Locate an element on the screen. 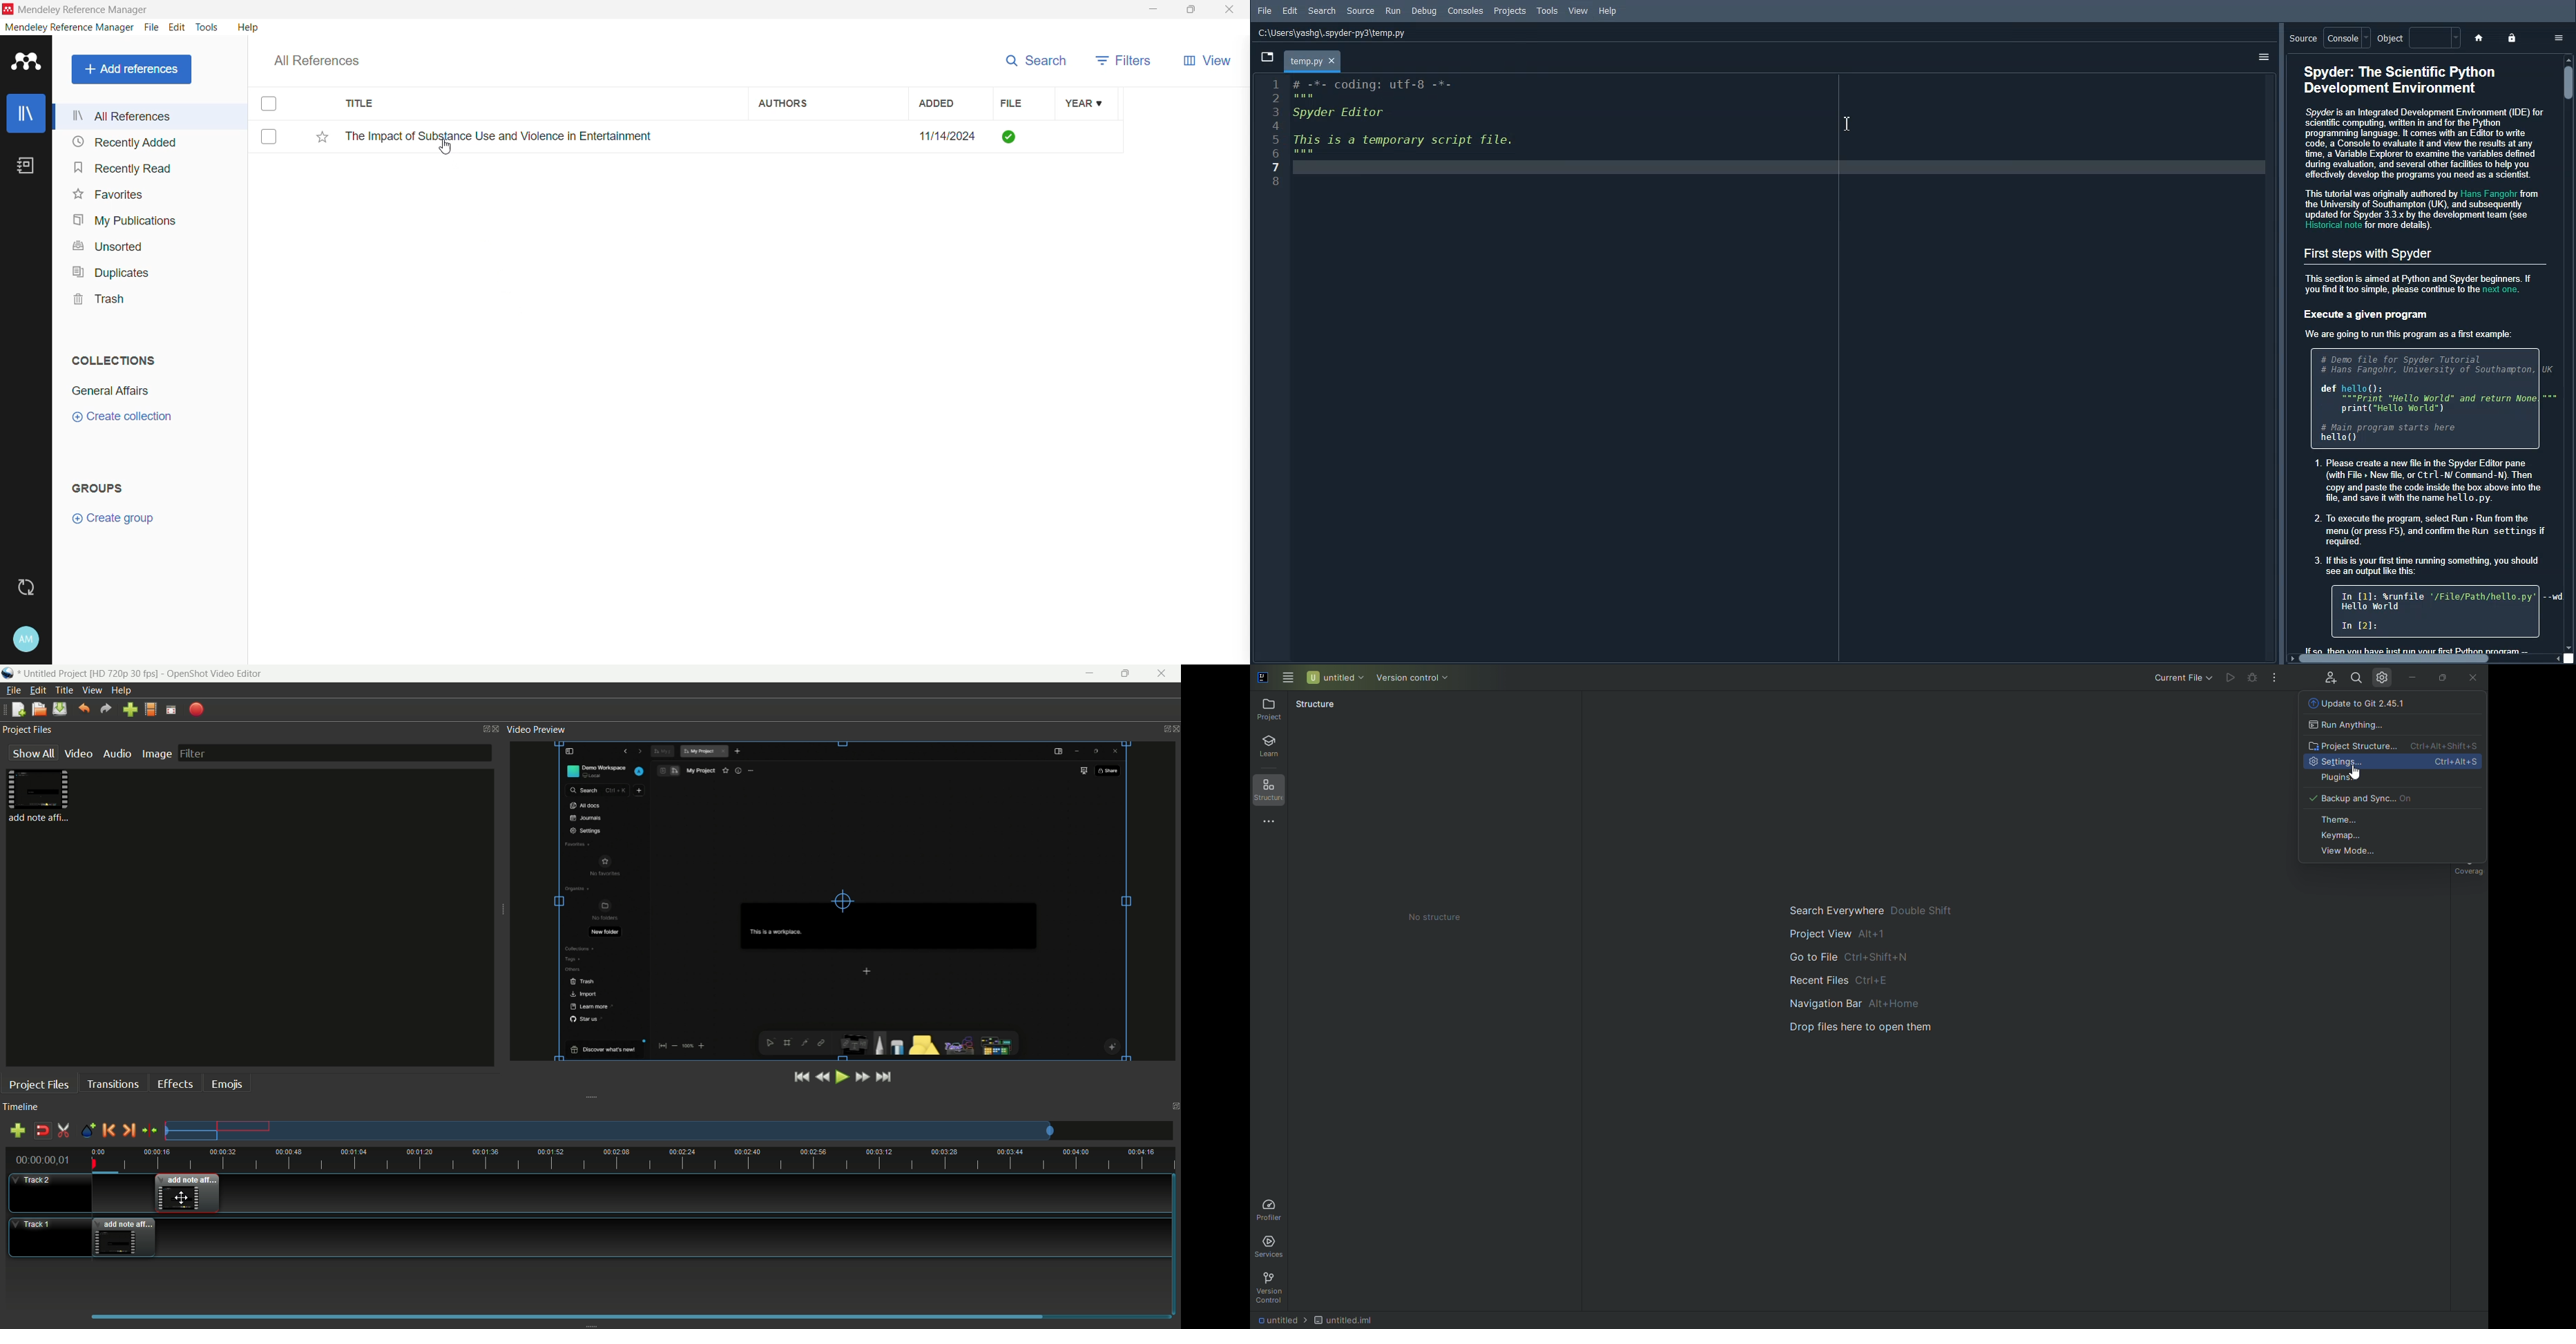  Help pane information is located at coordinates (2424, 355).